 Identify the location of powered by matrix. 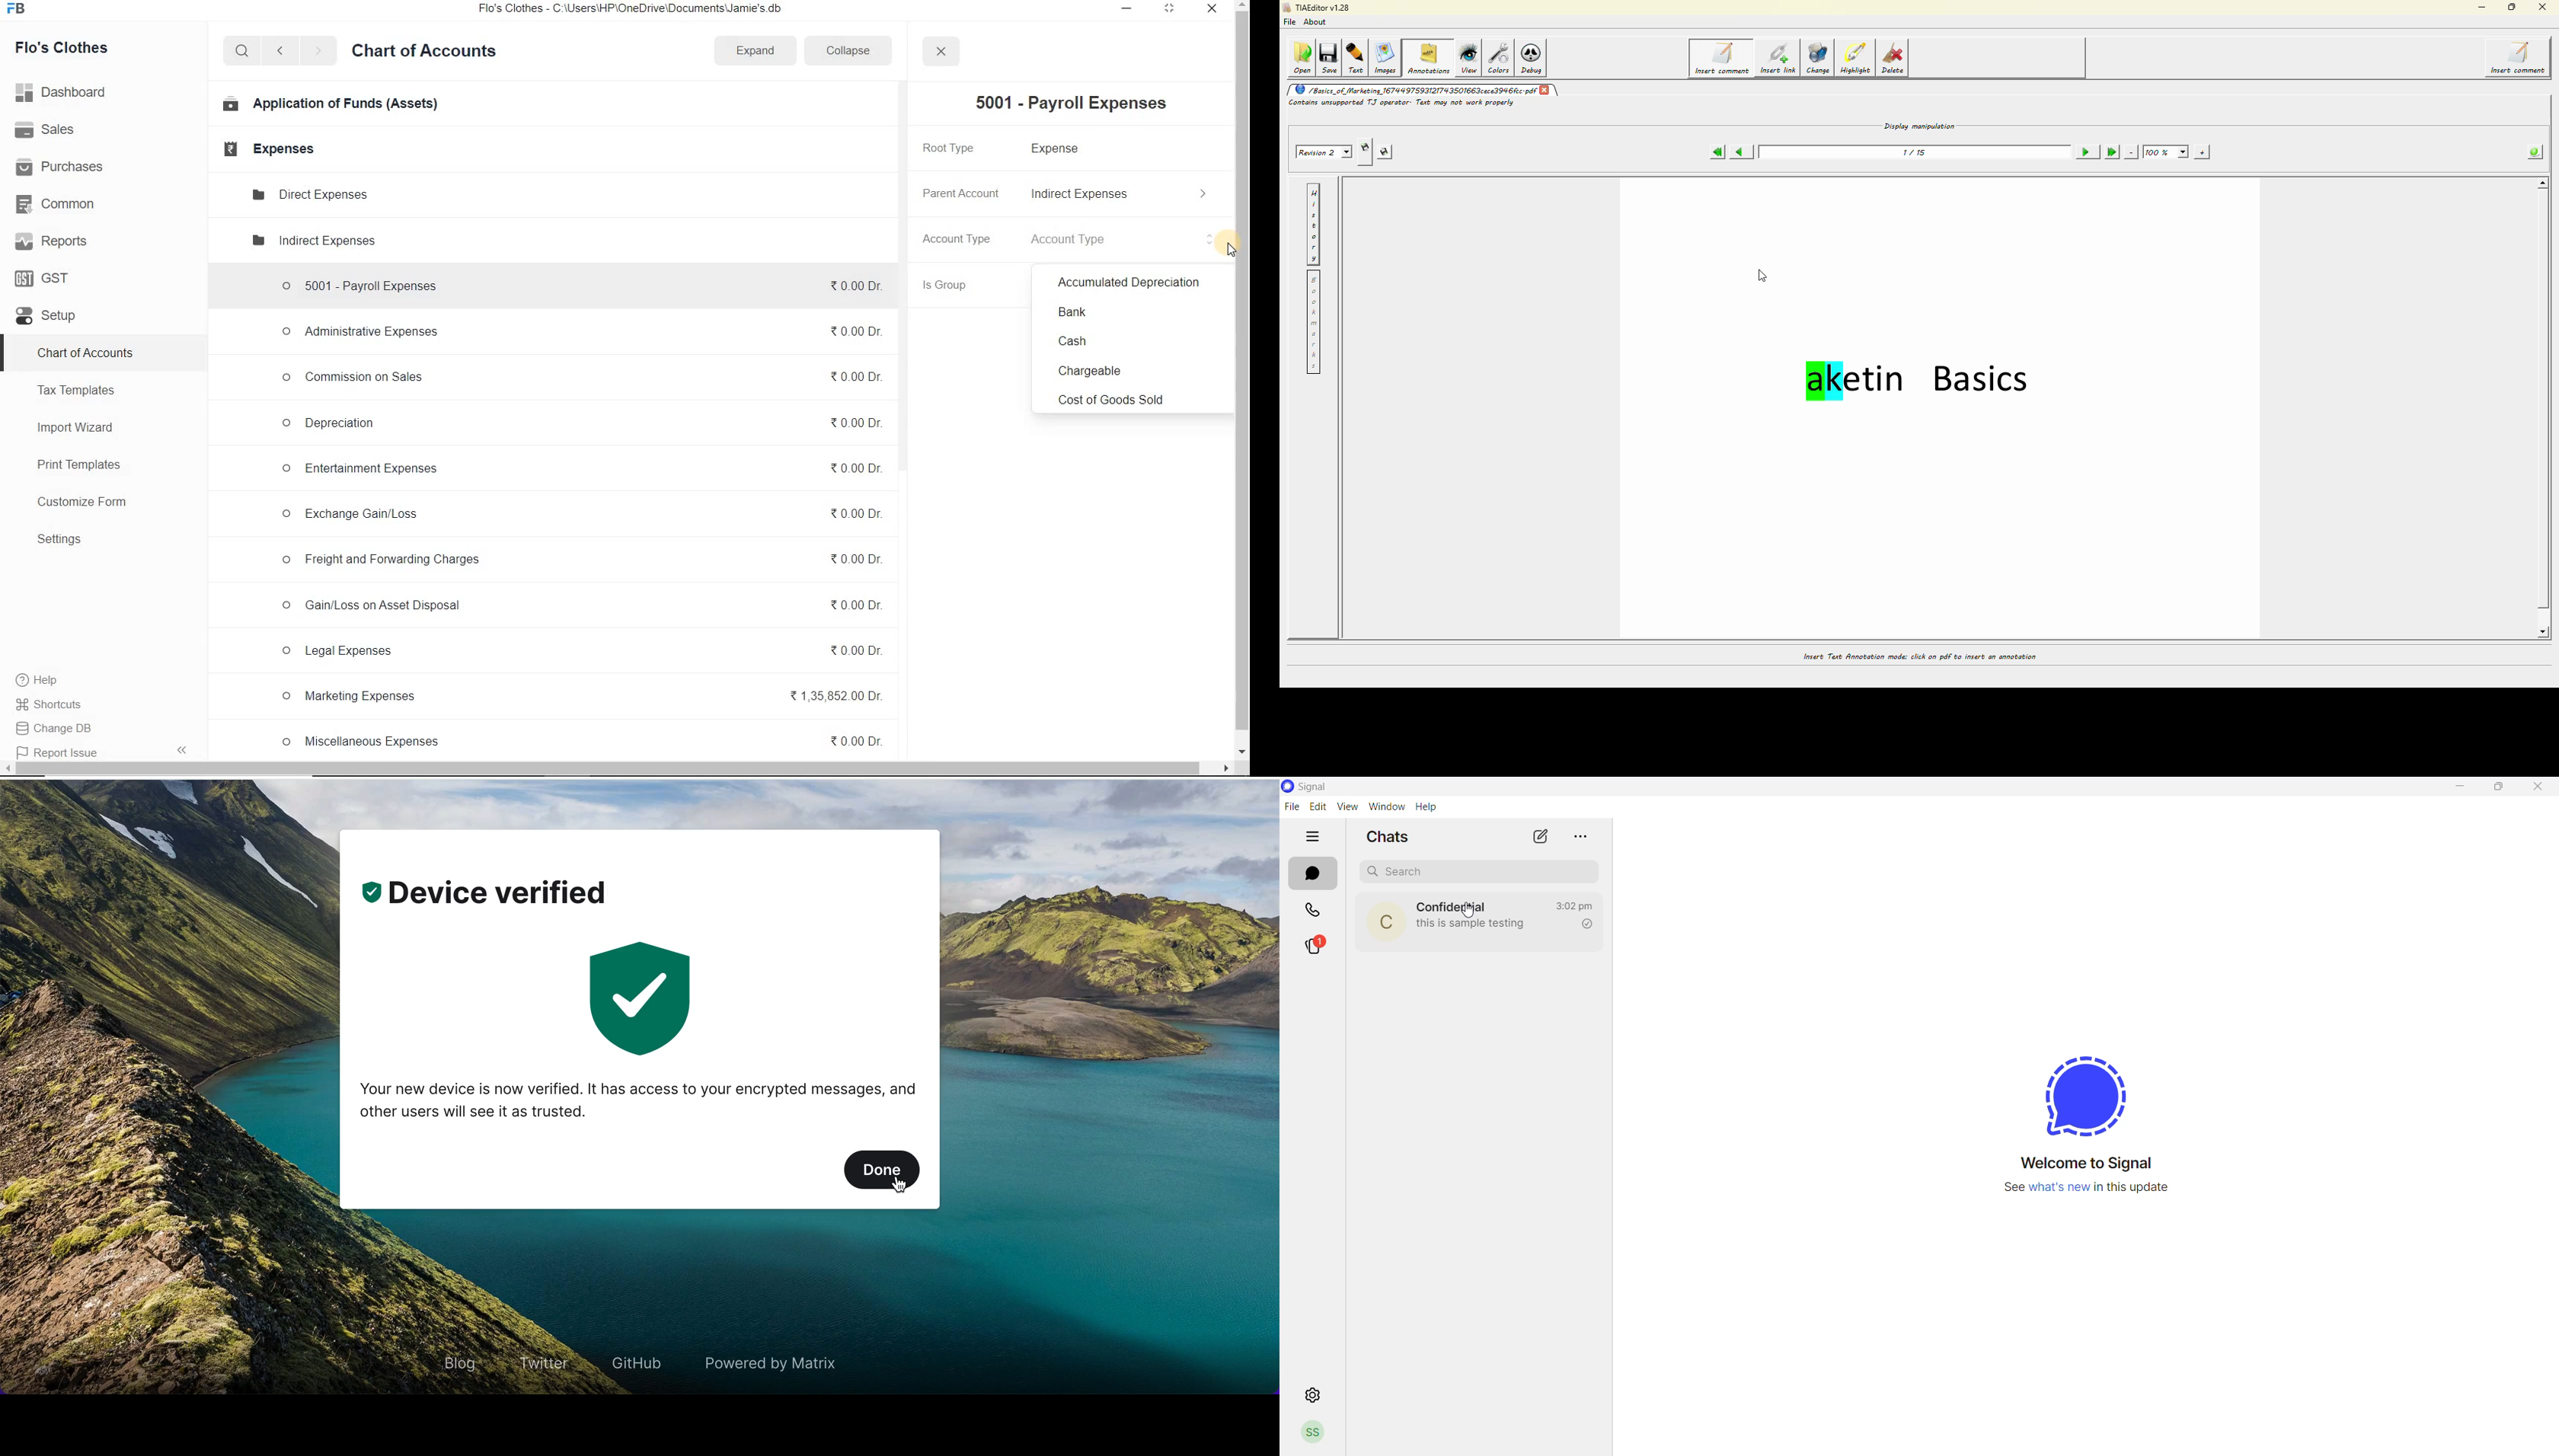
(766, 1361).